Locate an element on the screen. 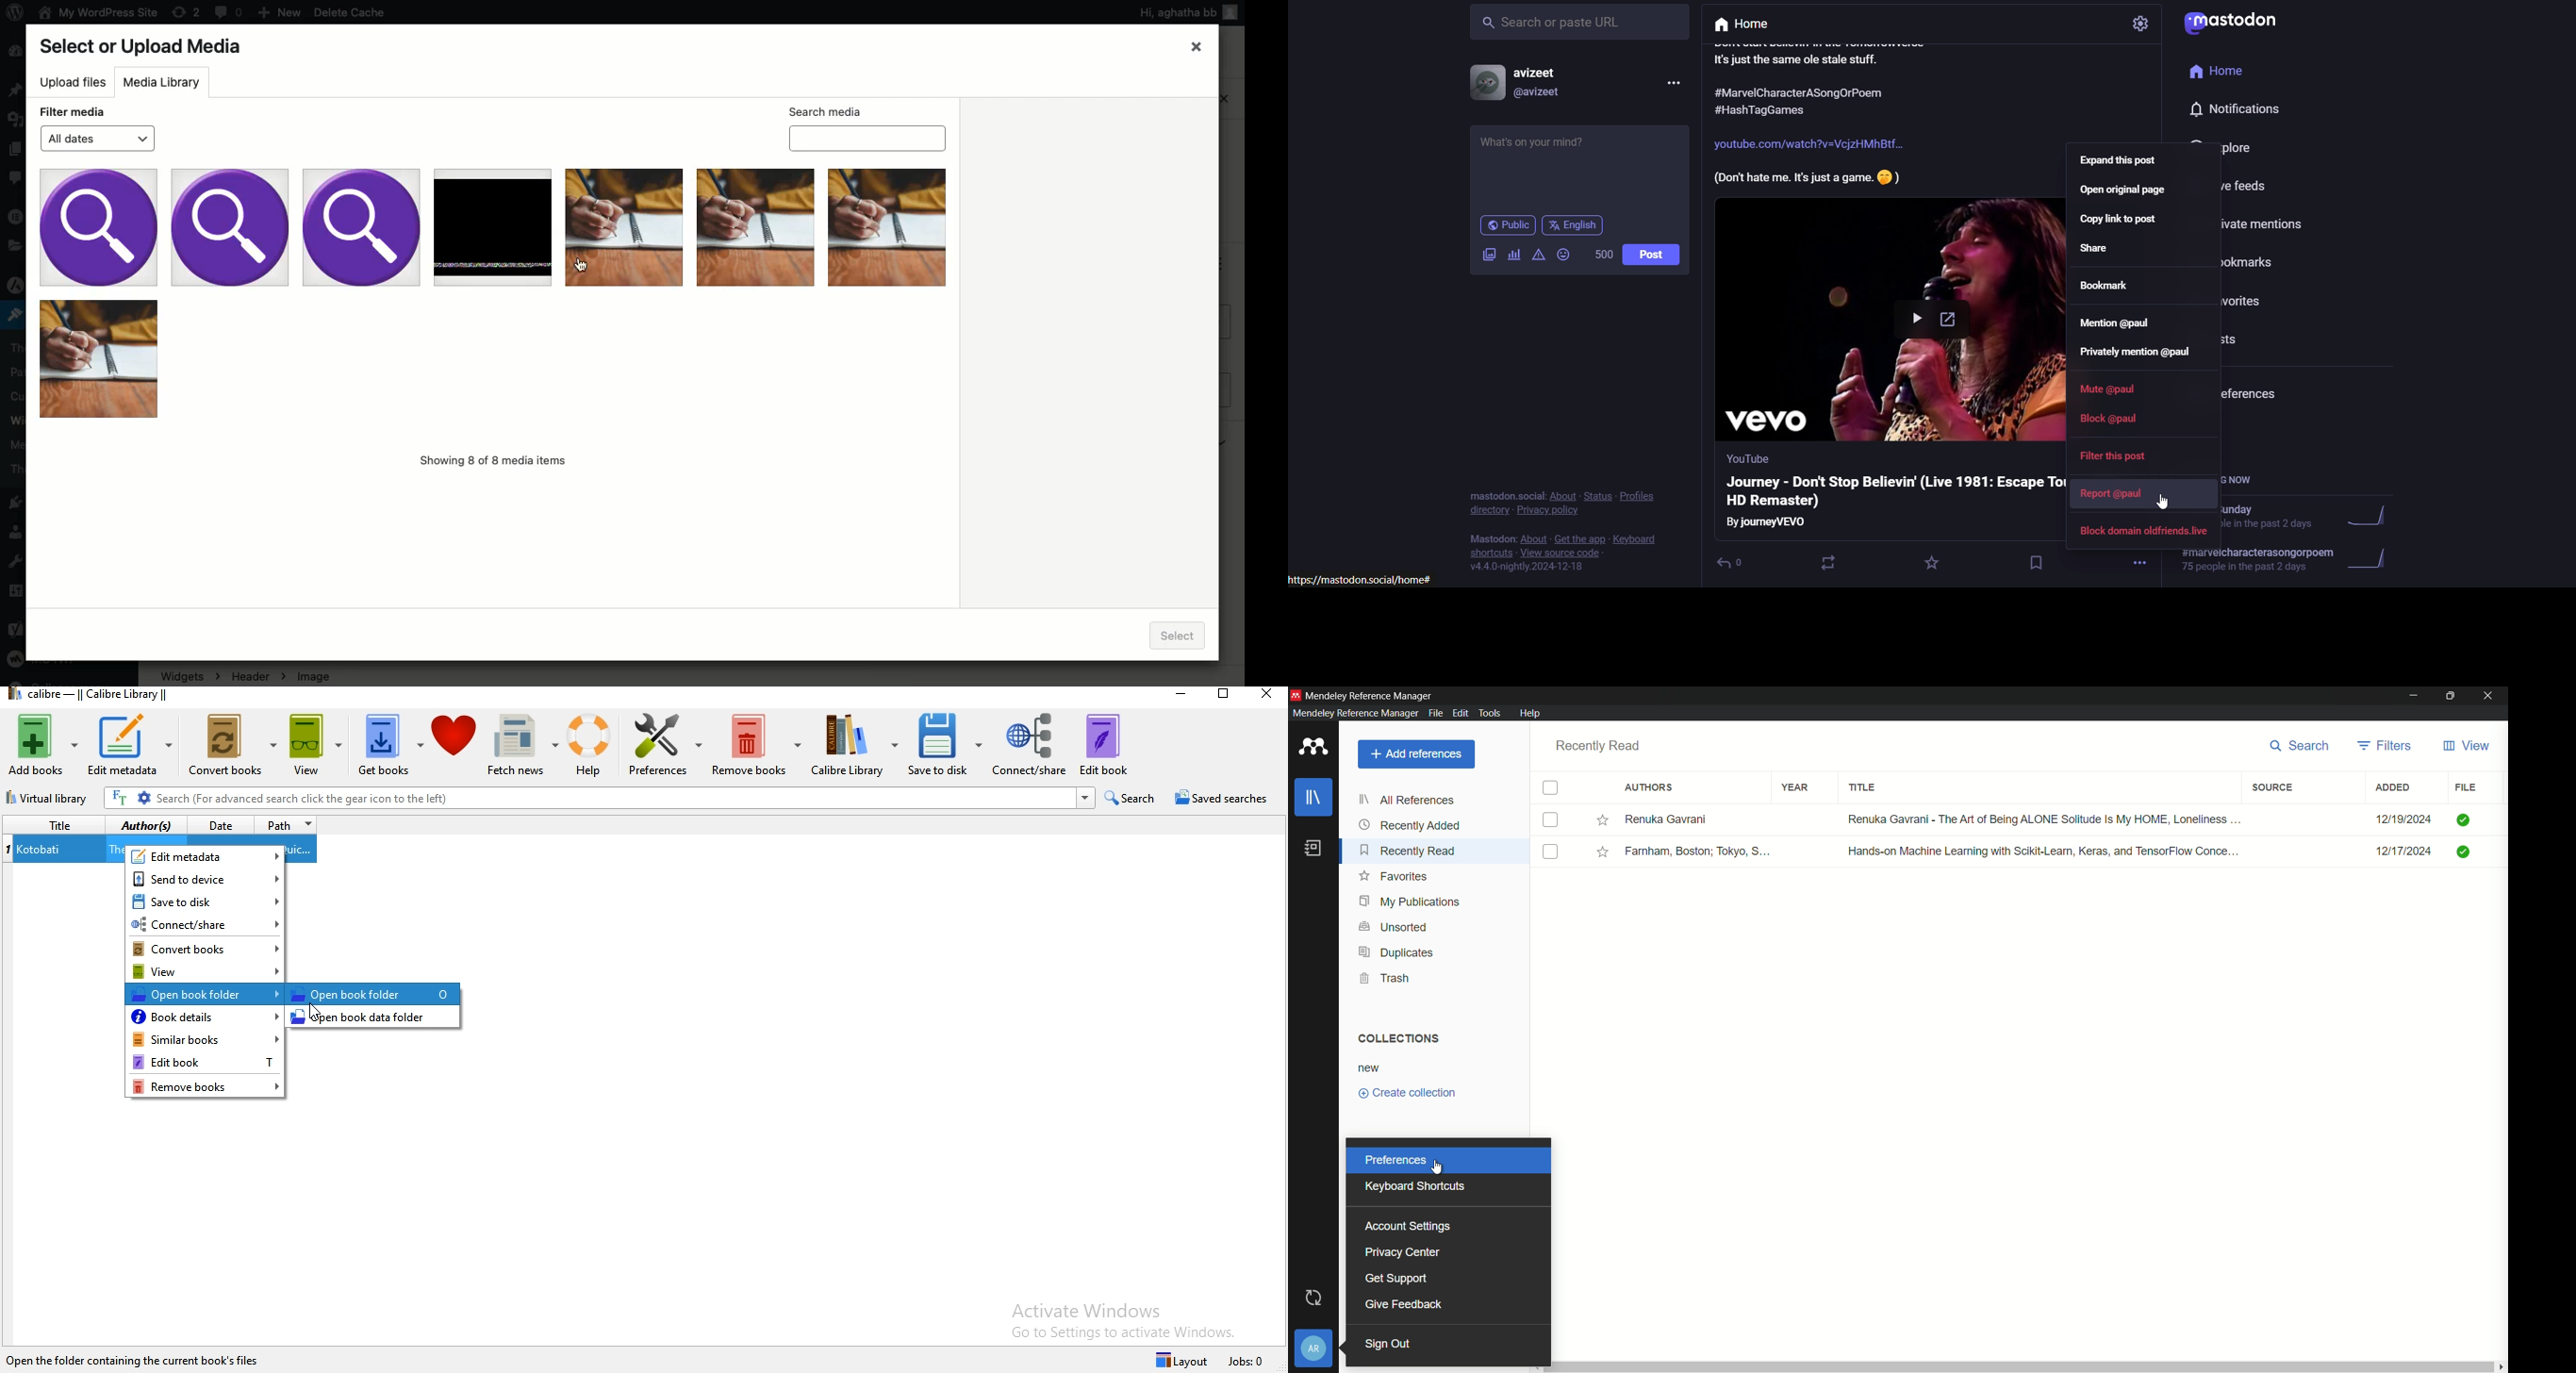  get books is located at coordinates (389, 745).